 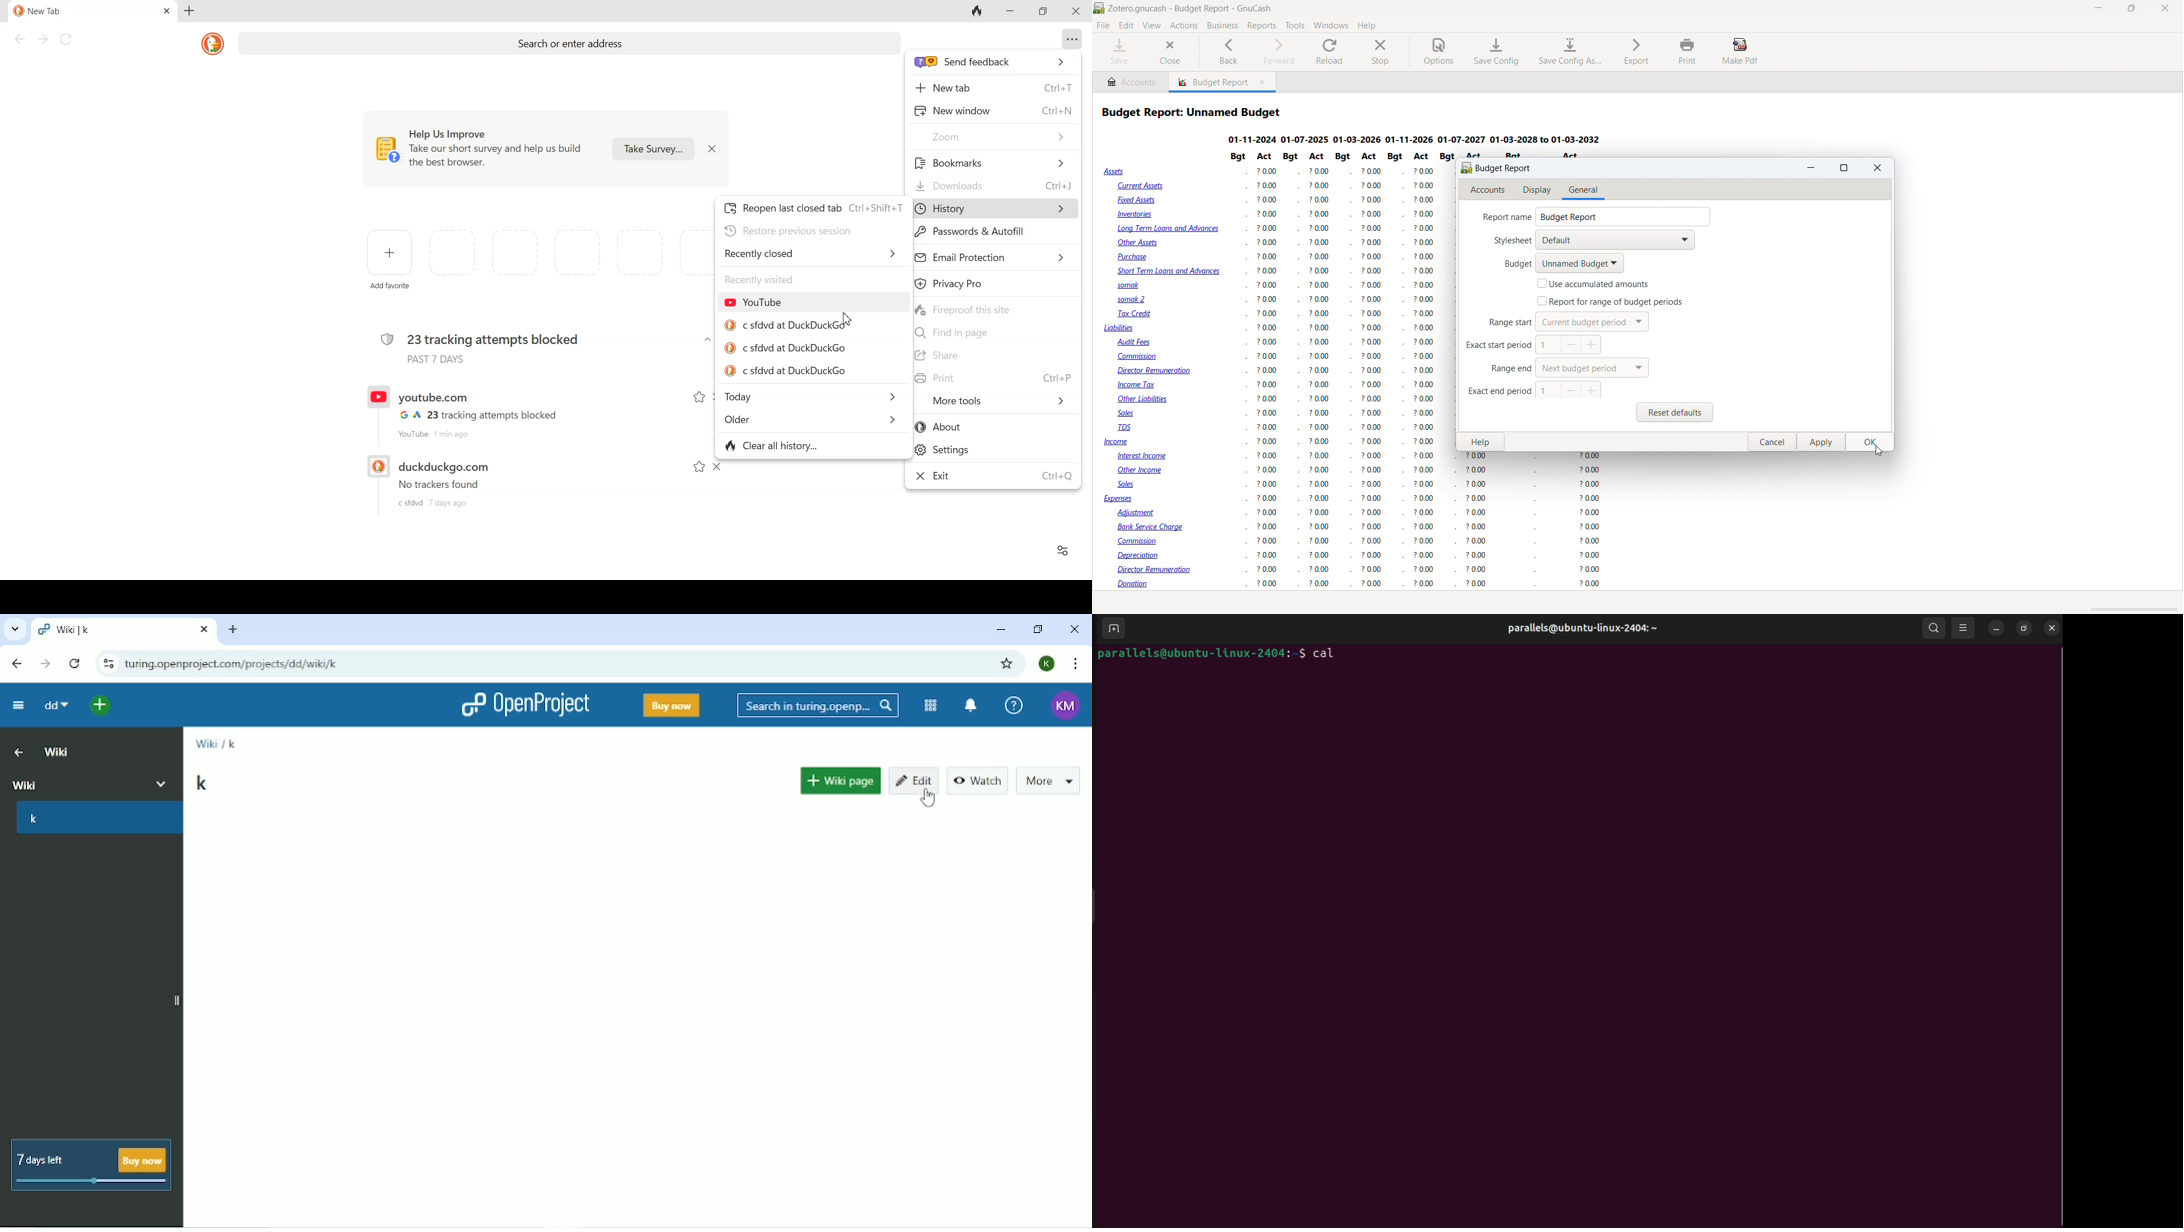 What do you see at coordinates (1381, 52) in the screenshot?
I see `stop` at bounding box center [1381, 52].